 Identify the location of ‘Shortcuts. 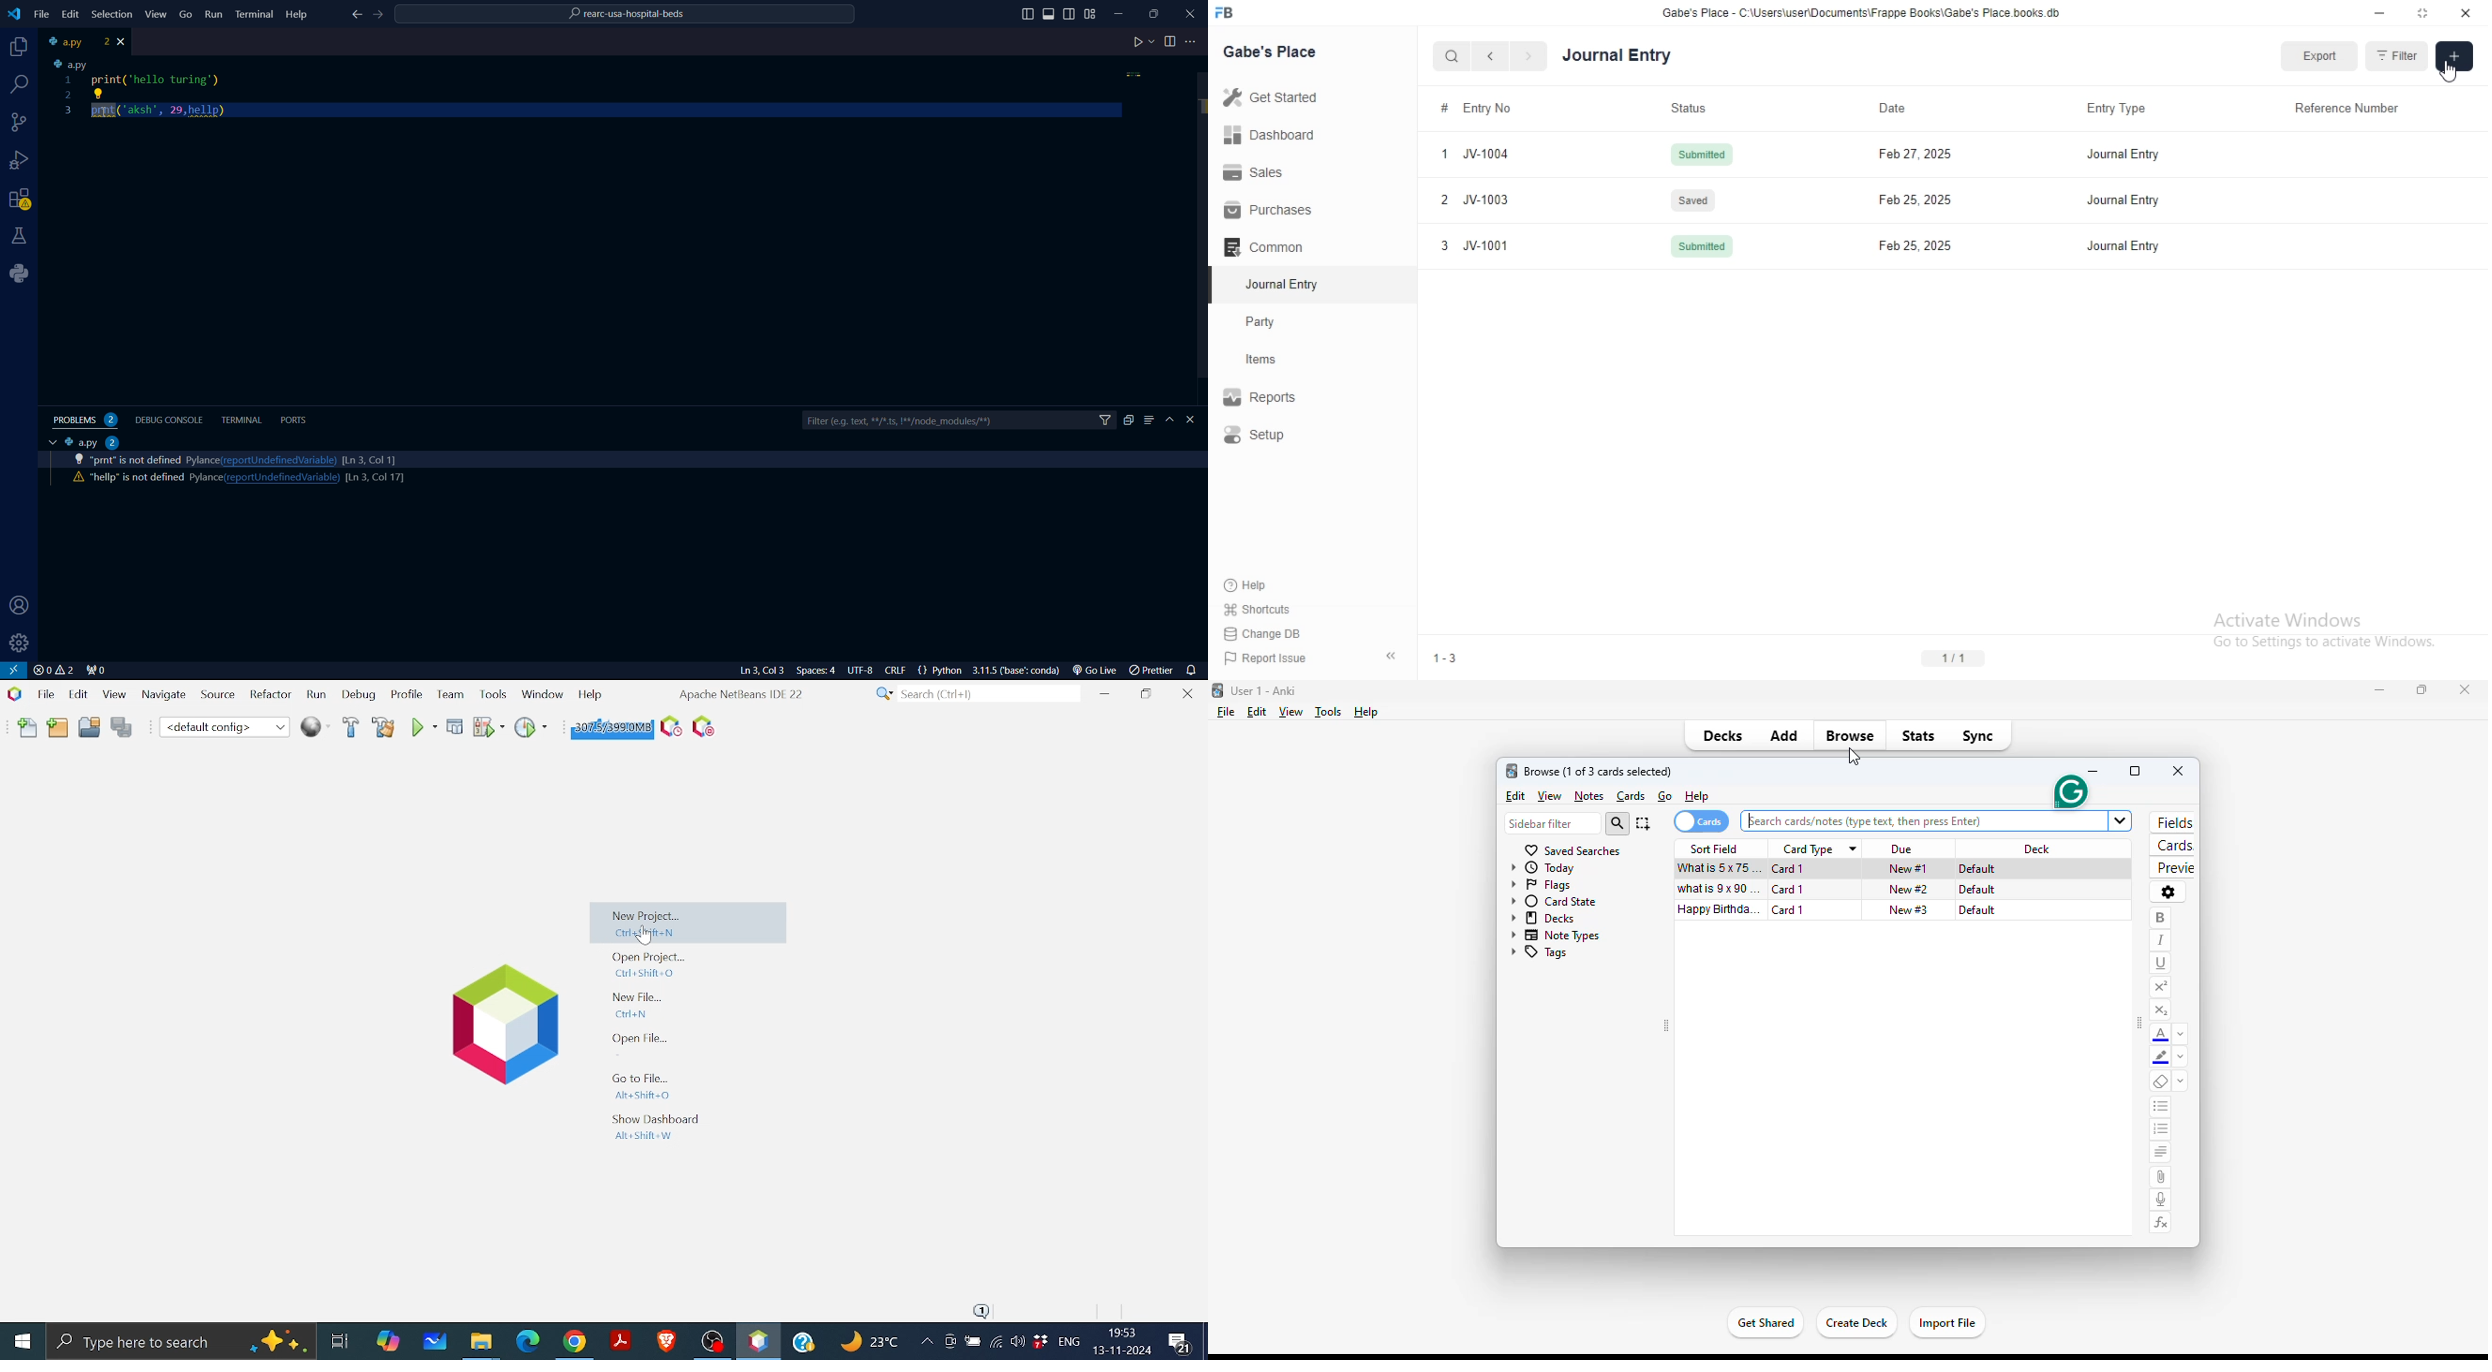
(1270, 609).